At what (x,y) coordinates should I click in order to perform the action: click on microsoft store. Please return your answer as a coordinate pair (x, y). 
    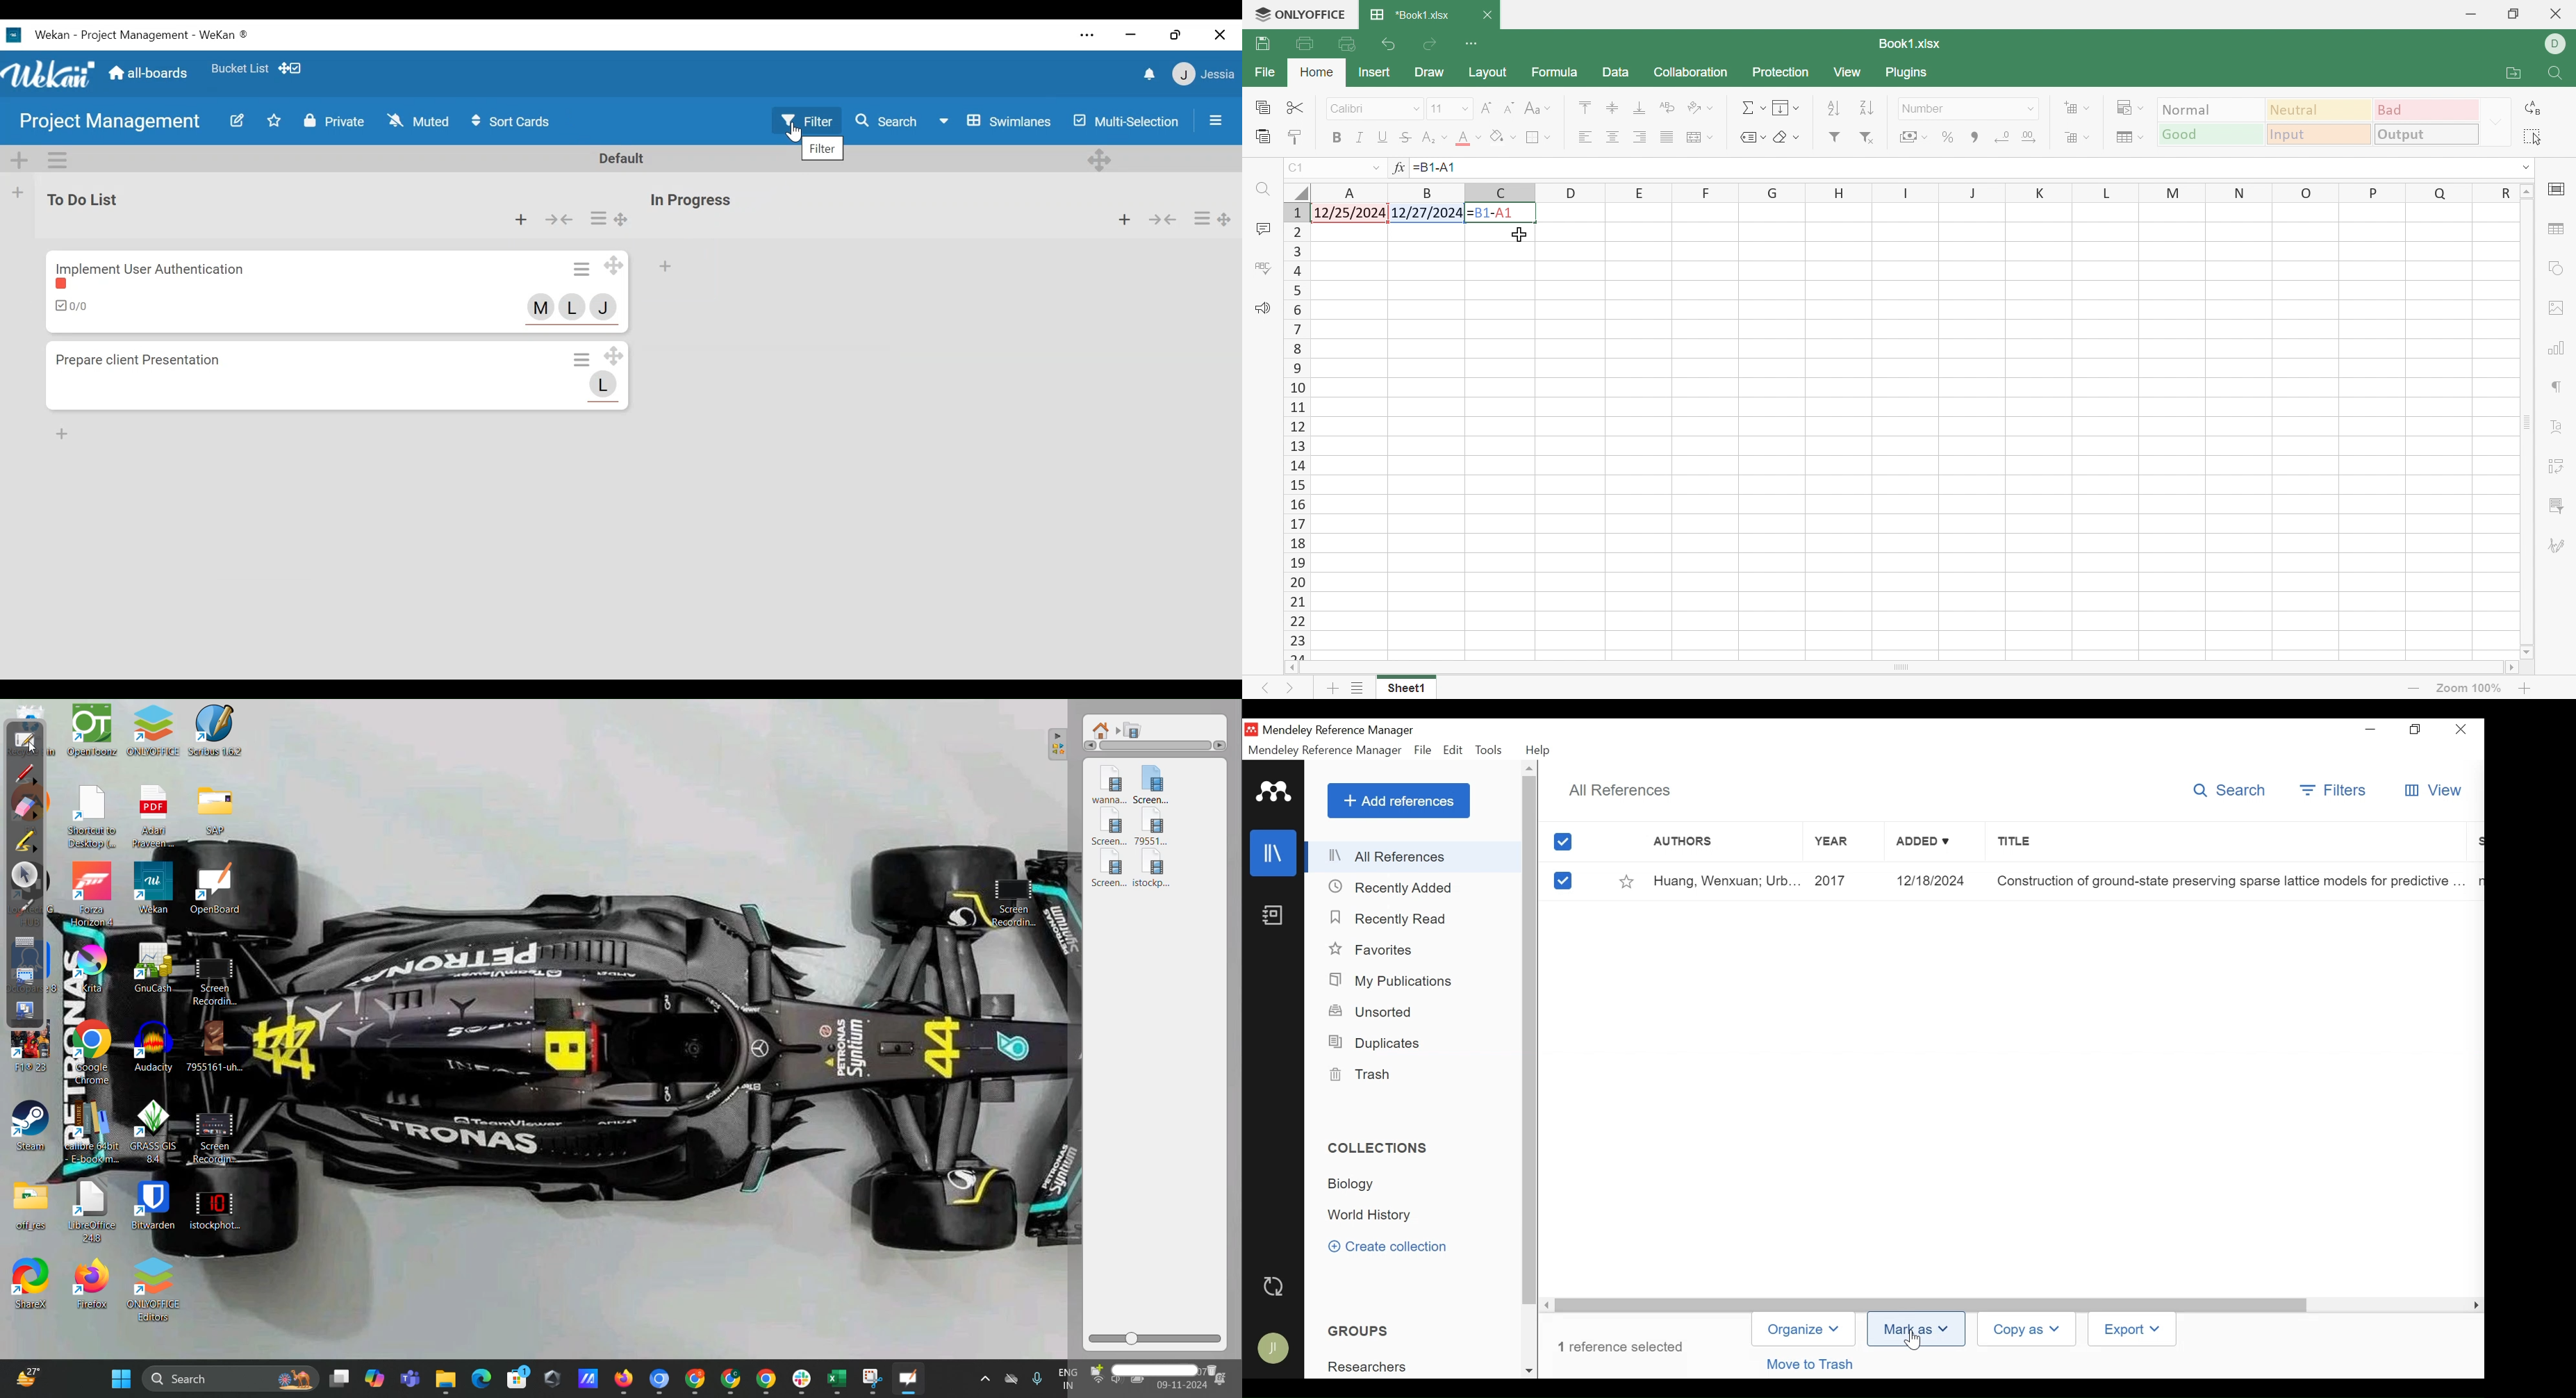
    Looking at the image, I should click on (518, 1381).